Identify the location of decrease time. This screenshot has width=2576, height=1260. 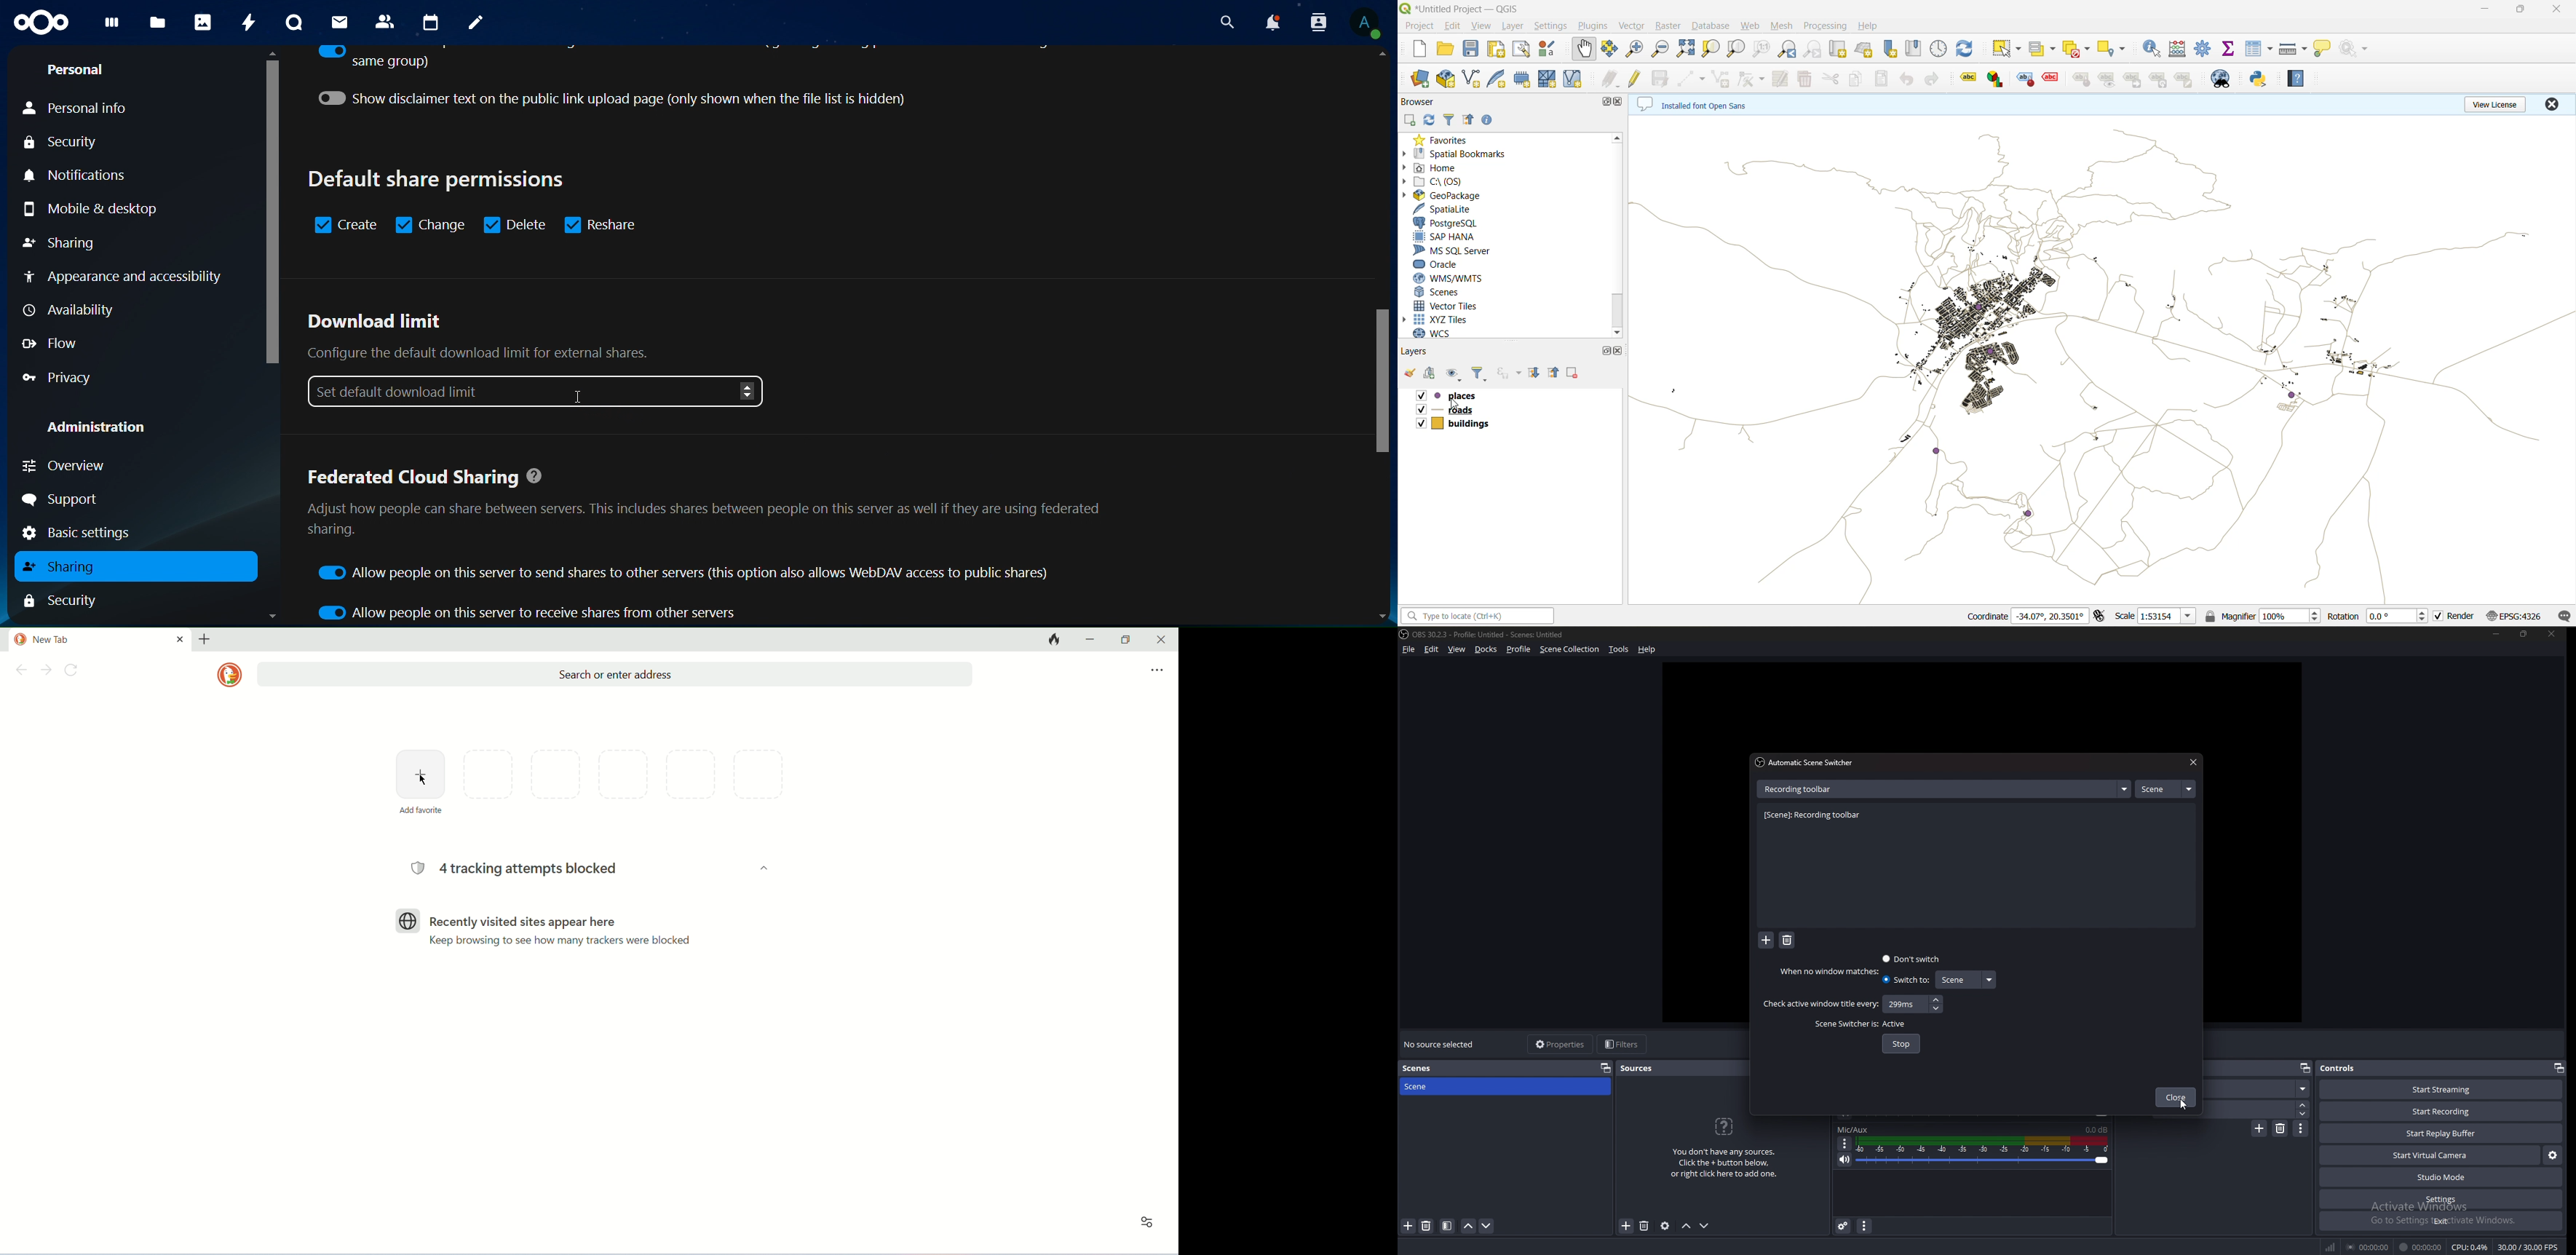
(1938, 1008).